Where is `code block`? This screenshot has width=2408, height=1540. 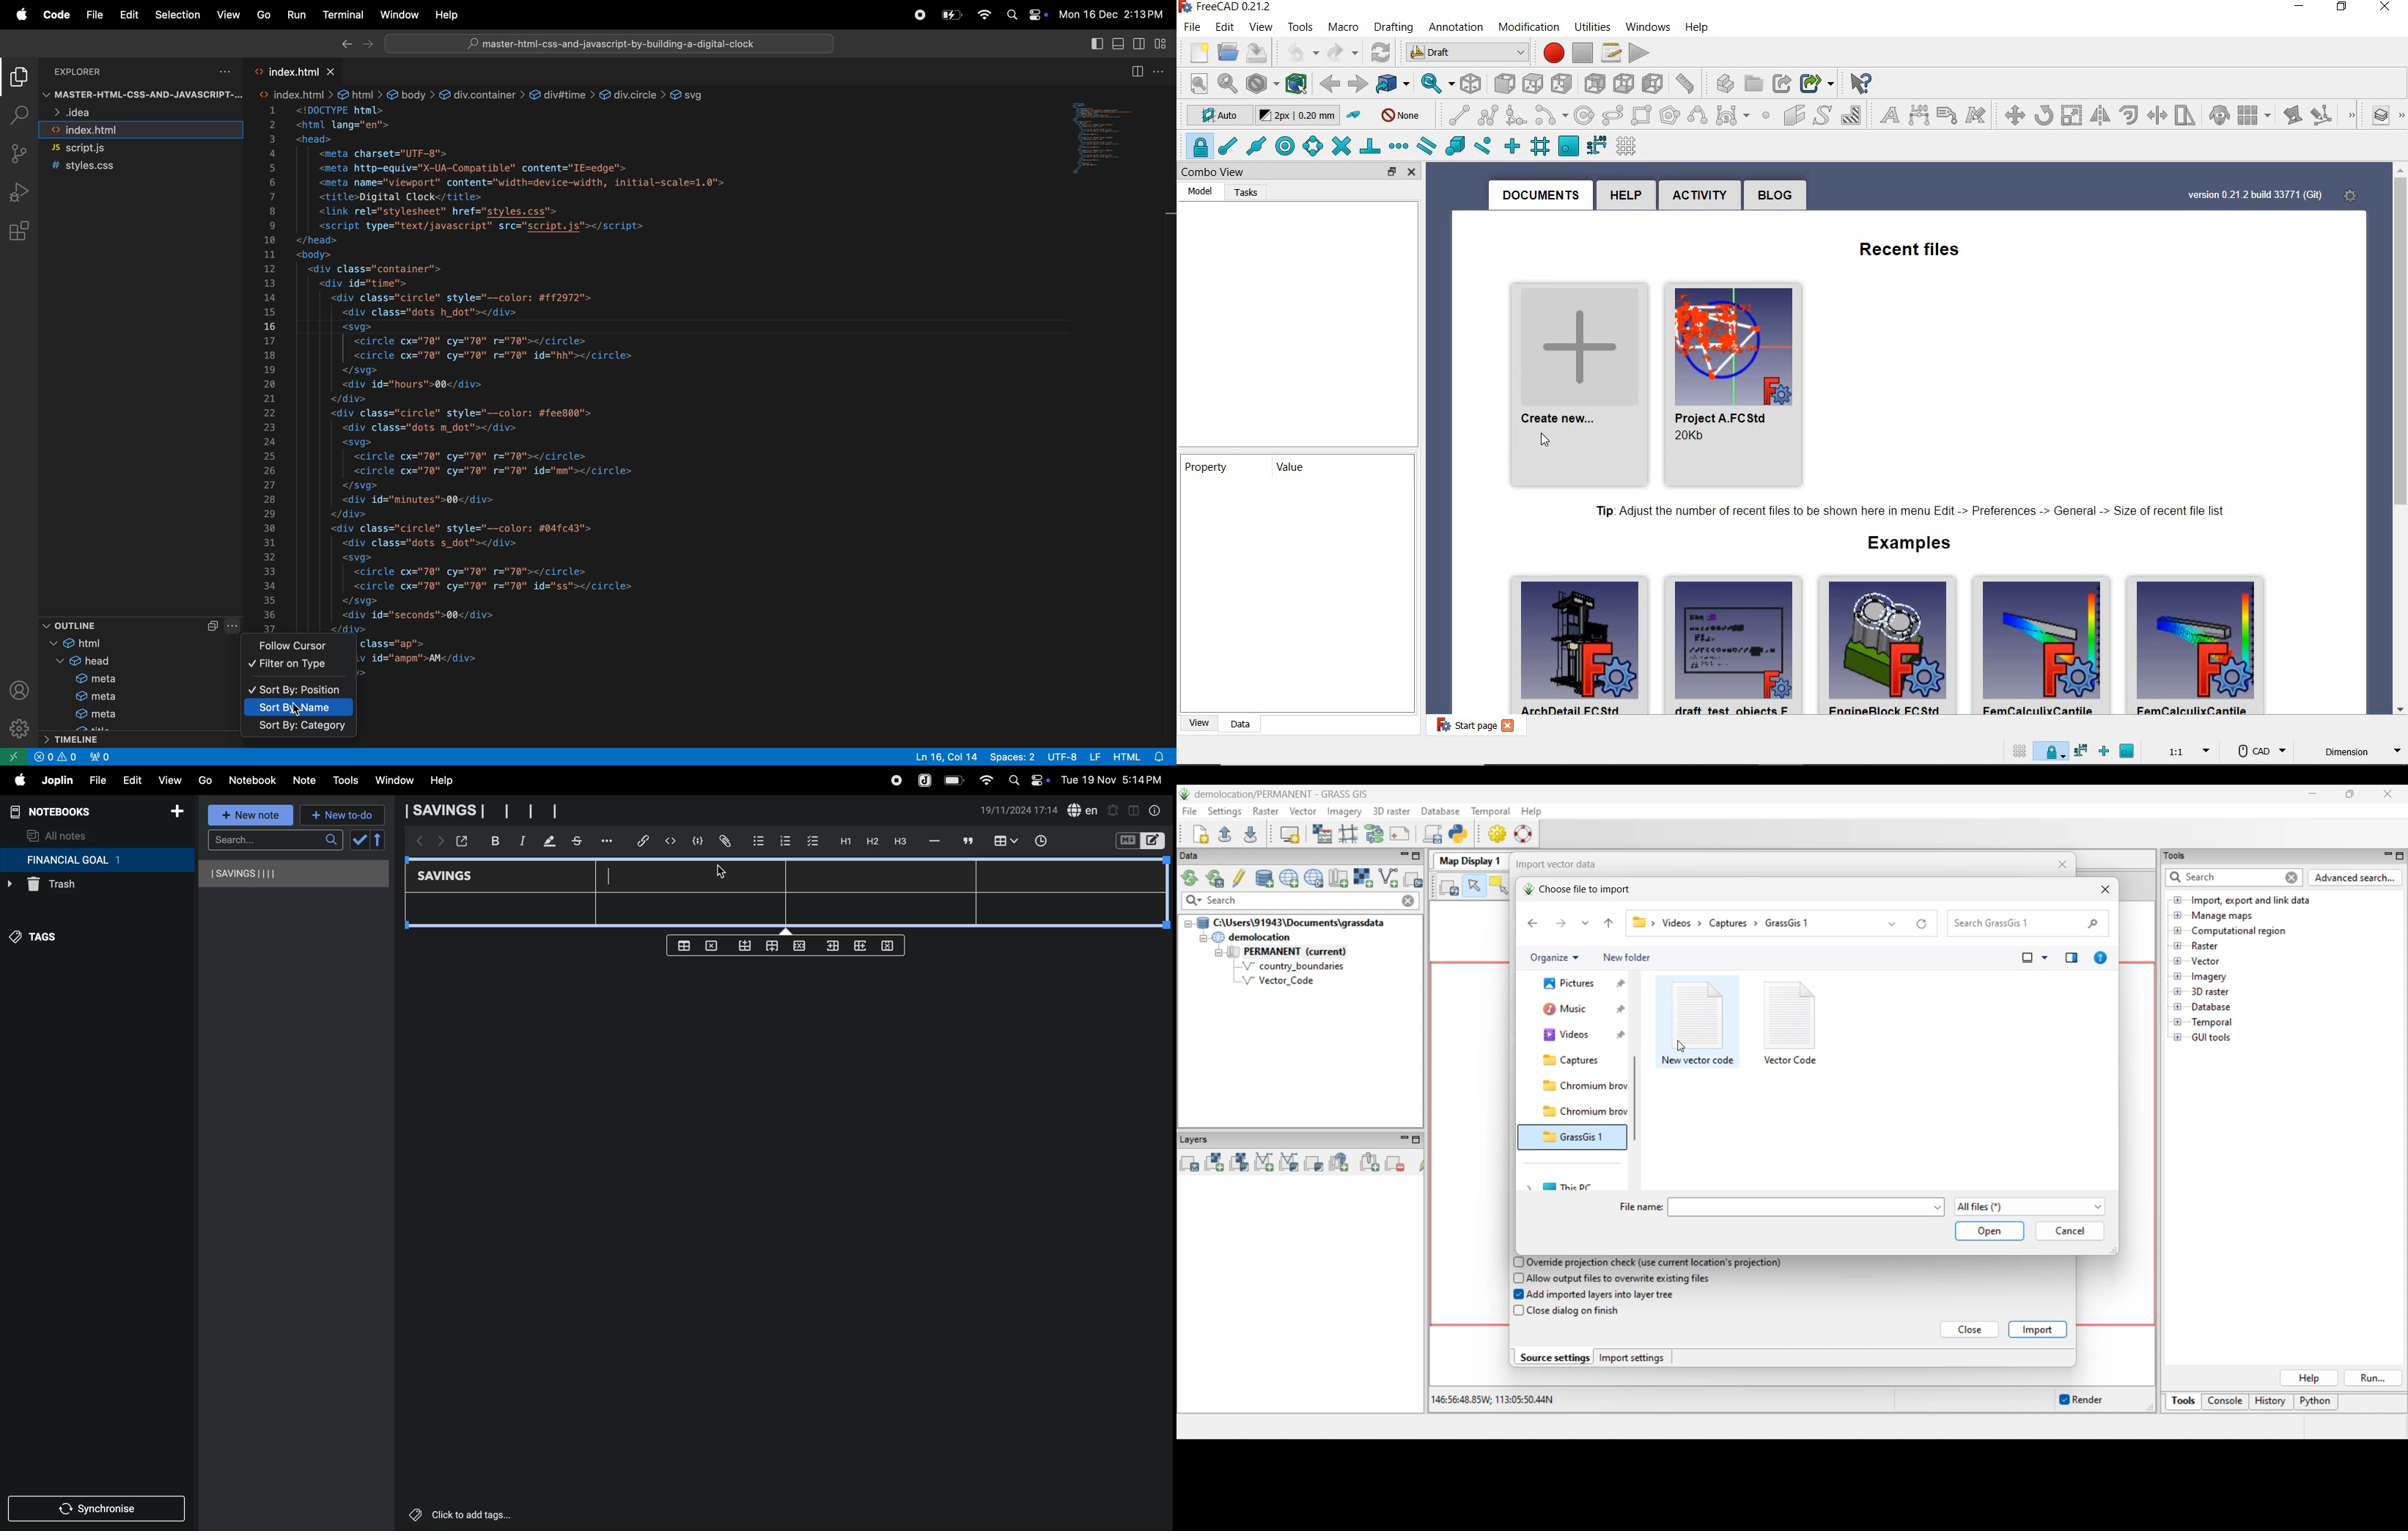
code block is located at coordinates (694, 841).